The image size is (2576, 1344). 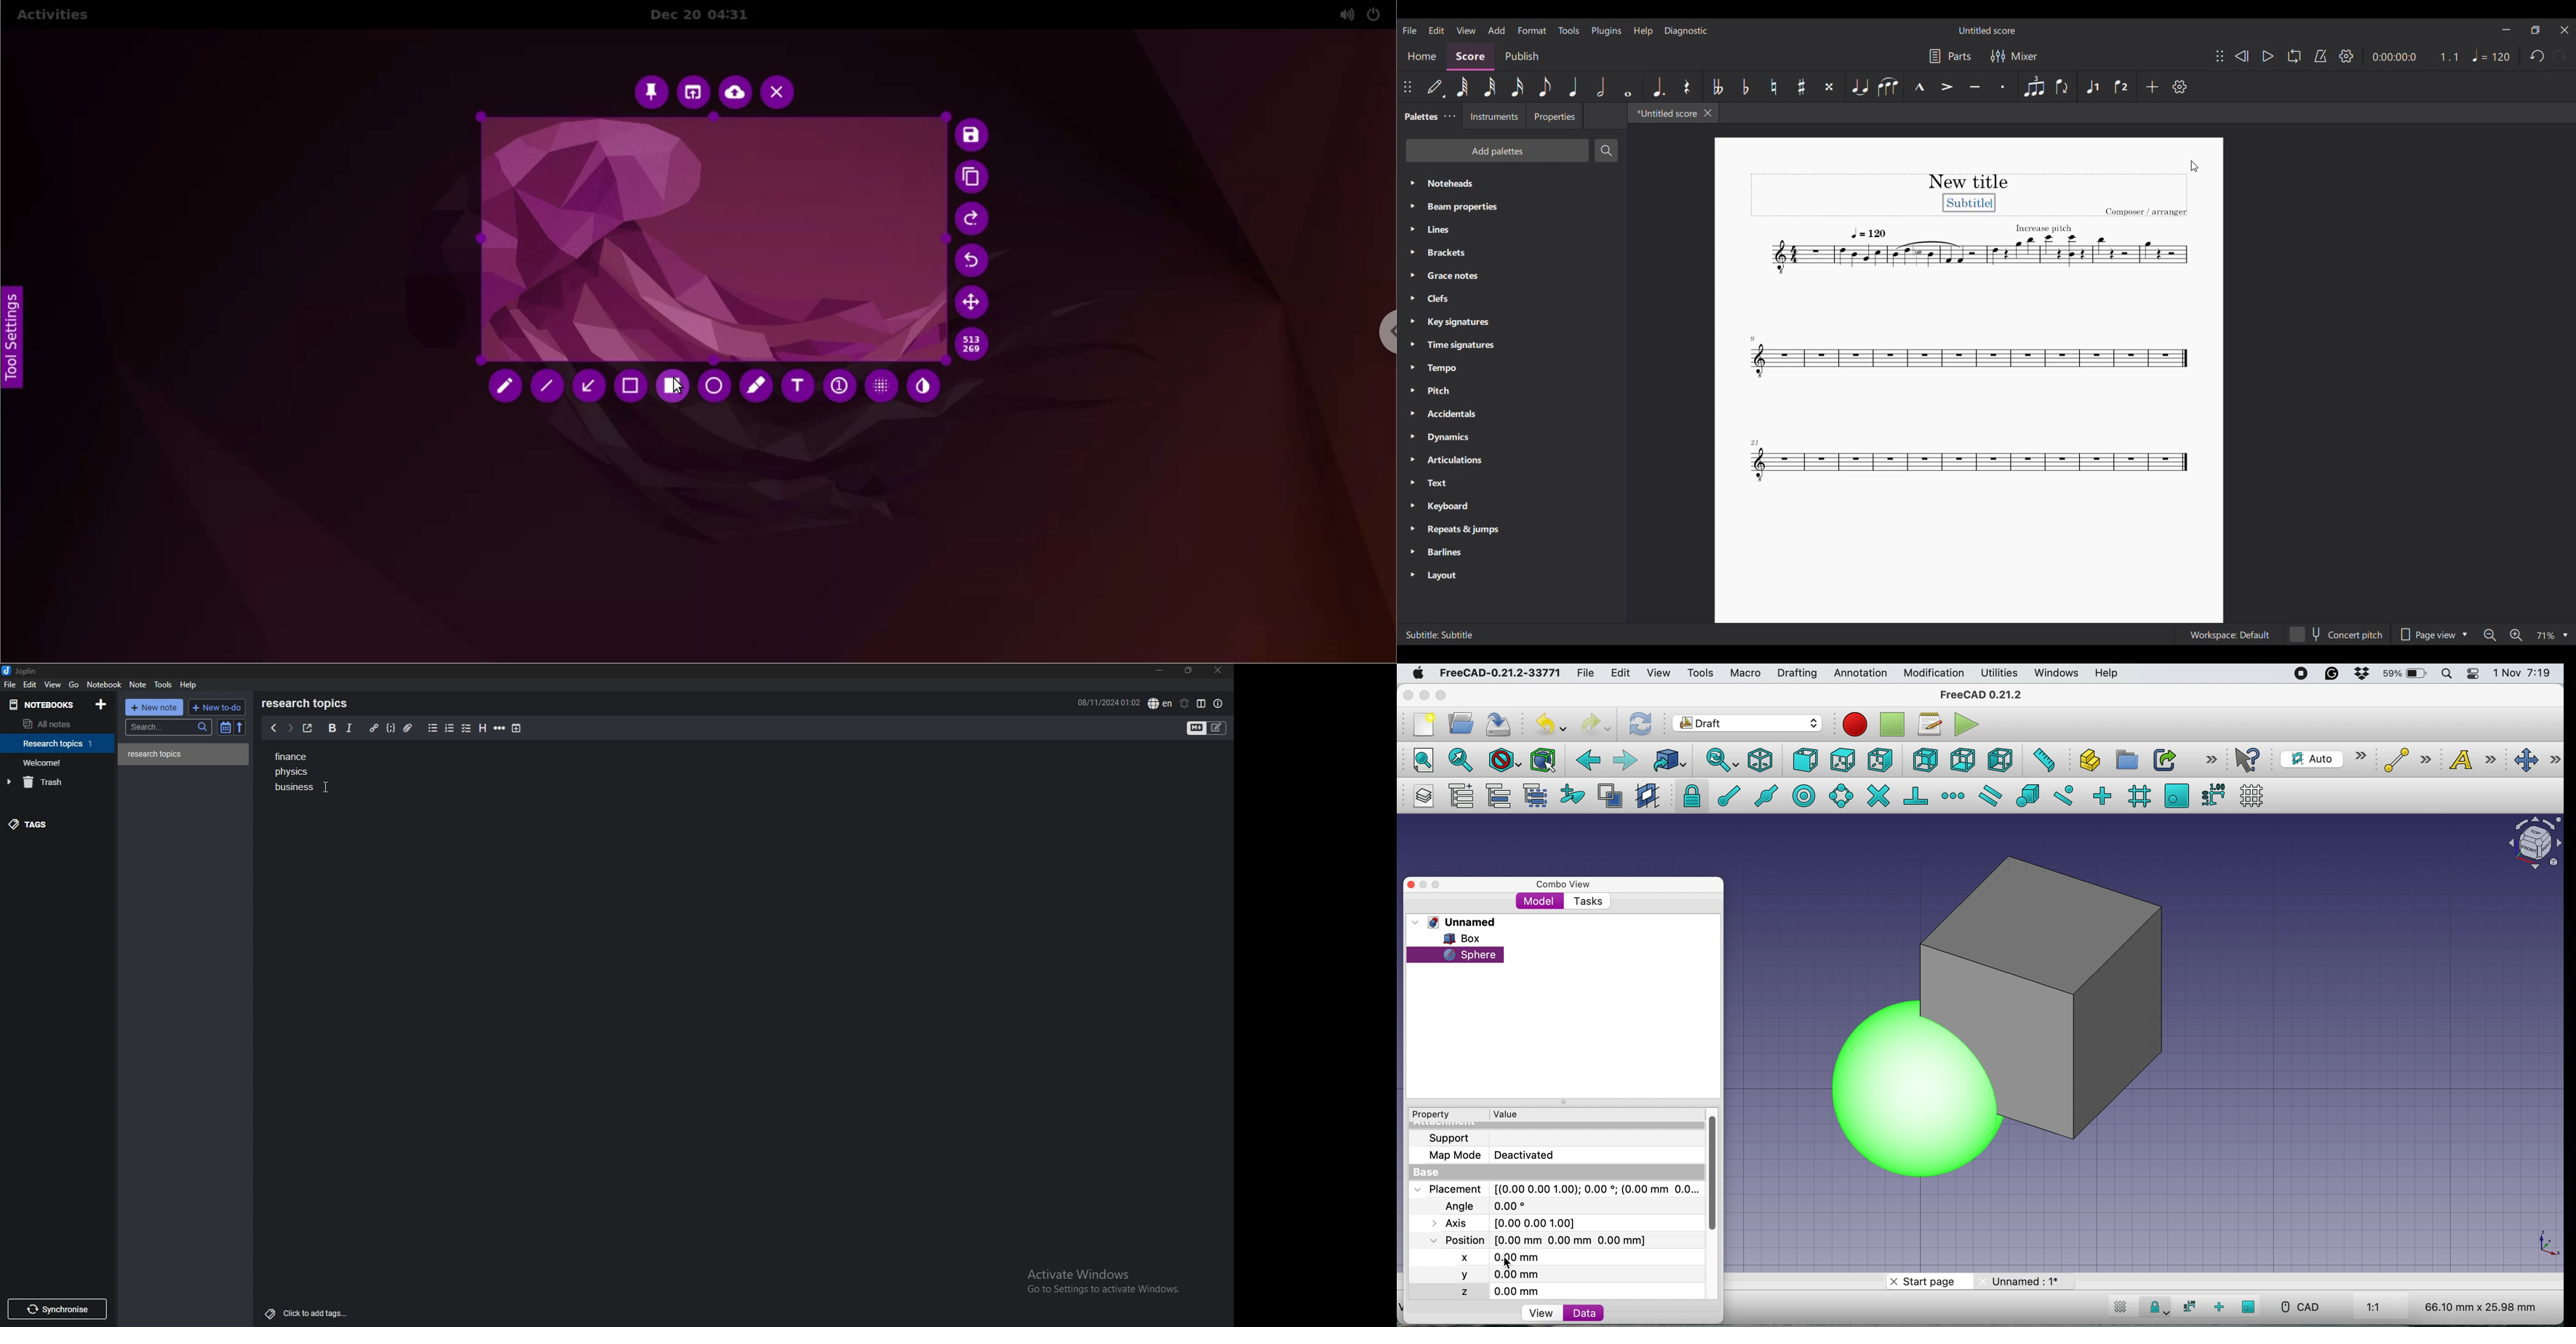 What do you see at coordinates (105, 685) in the screenshot?
I see `notebook` at bounding box center [105, 685].